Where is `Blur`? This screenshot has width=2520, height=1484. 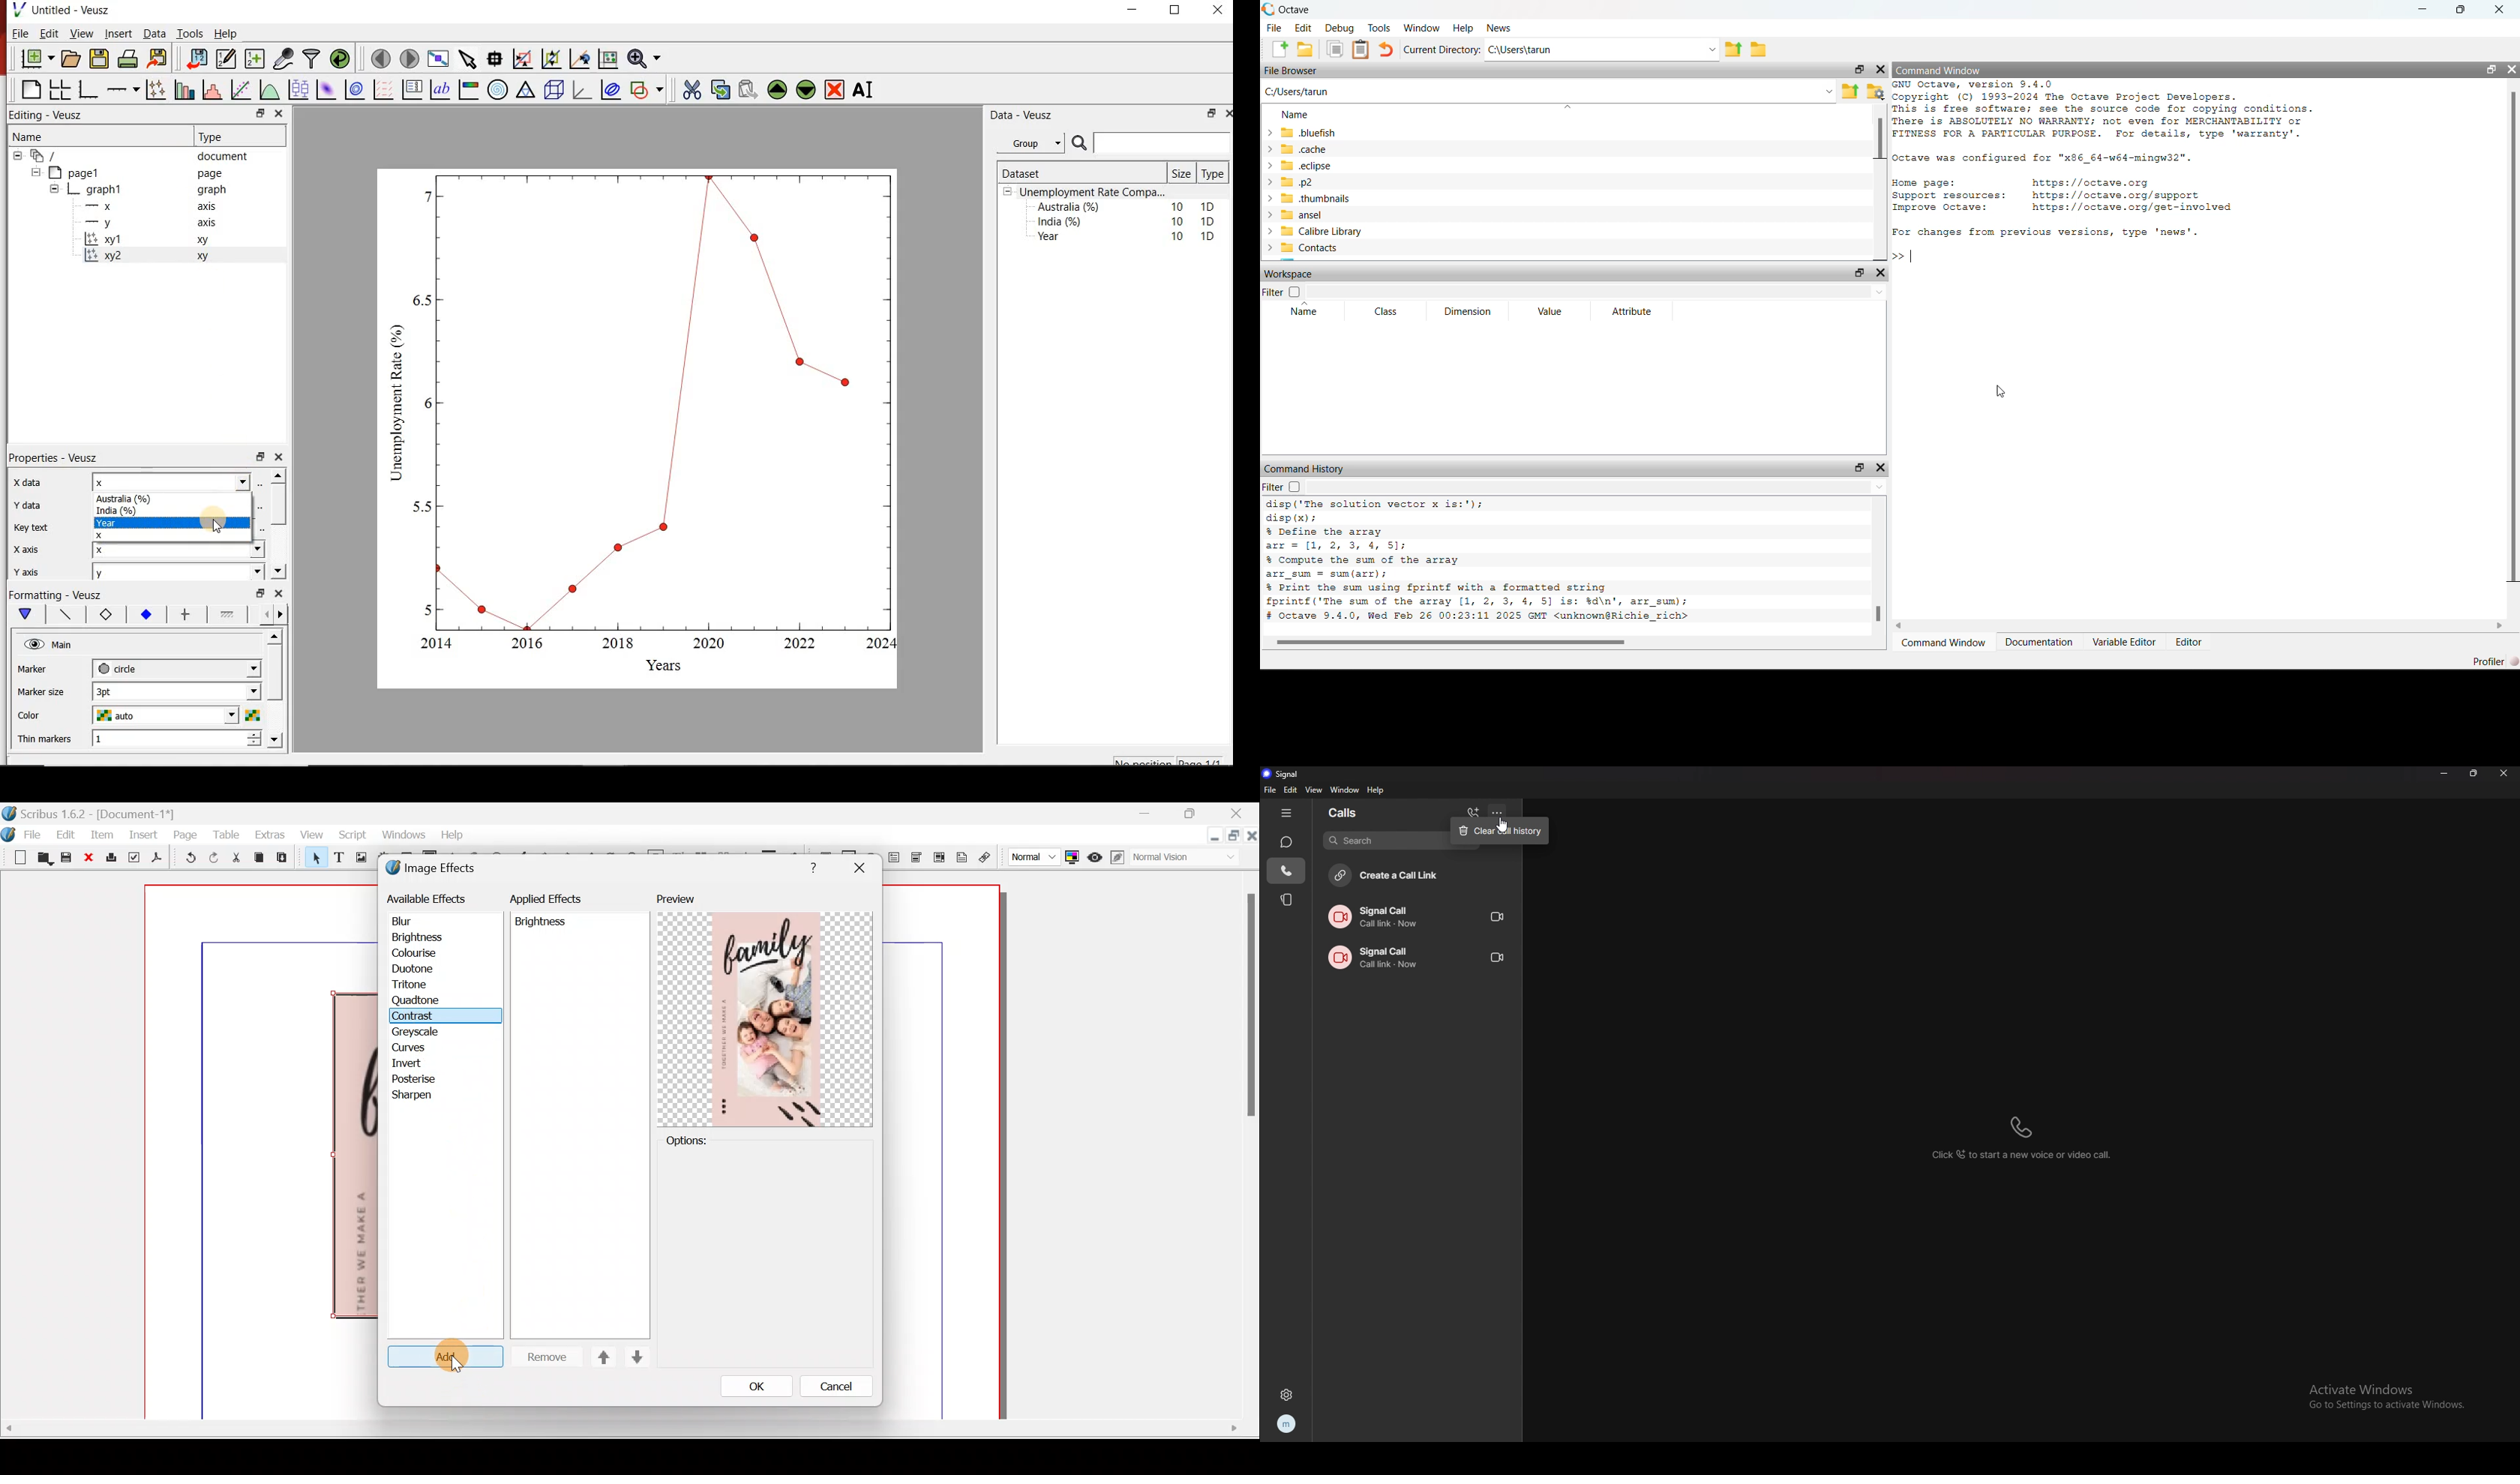
Blur is located at coordinates (415, 922).